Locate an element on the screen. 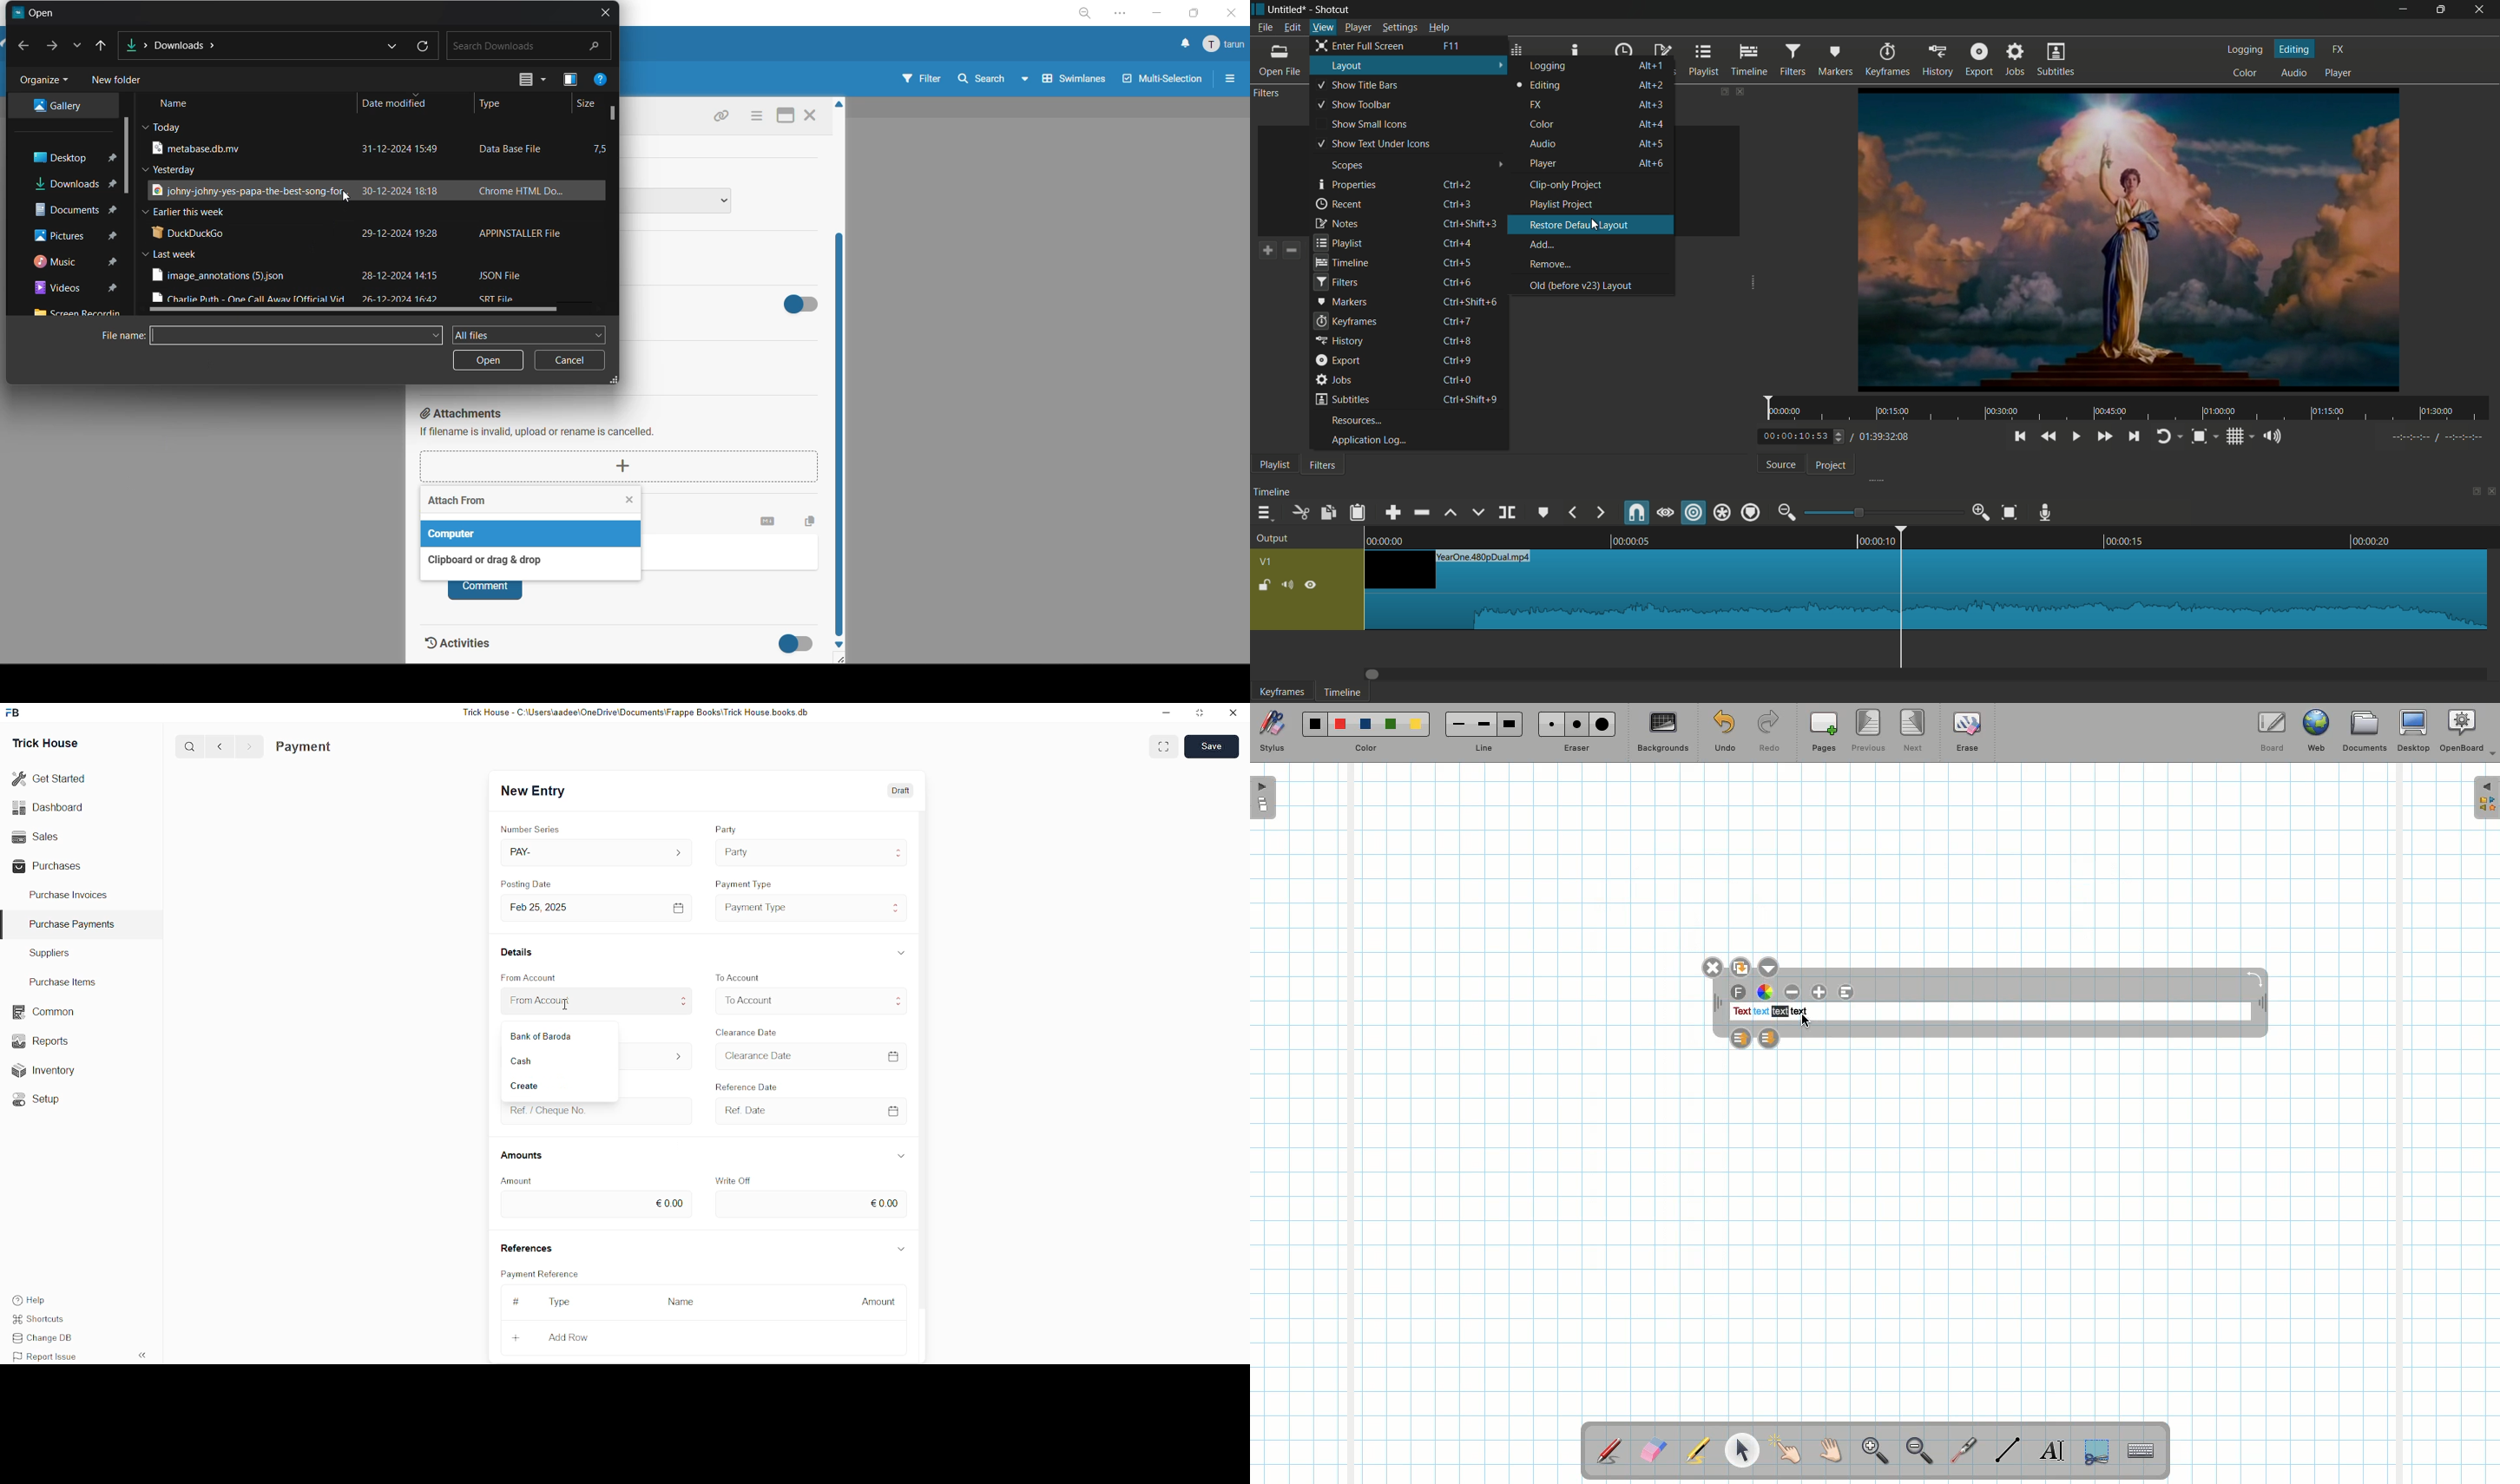  keyboard shortcut is located at coordinates (1652, 163).